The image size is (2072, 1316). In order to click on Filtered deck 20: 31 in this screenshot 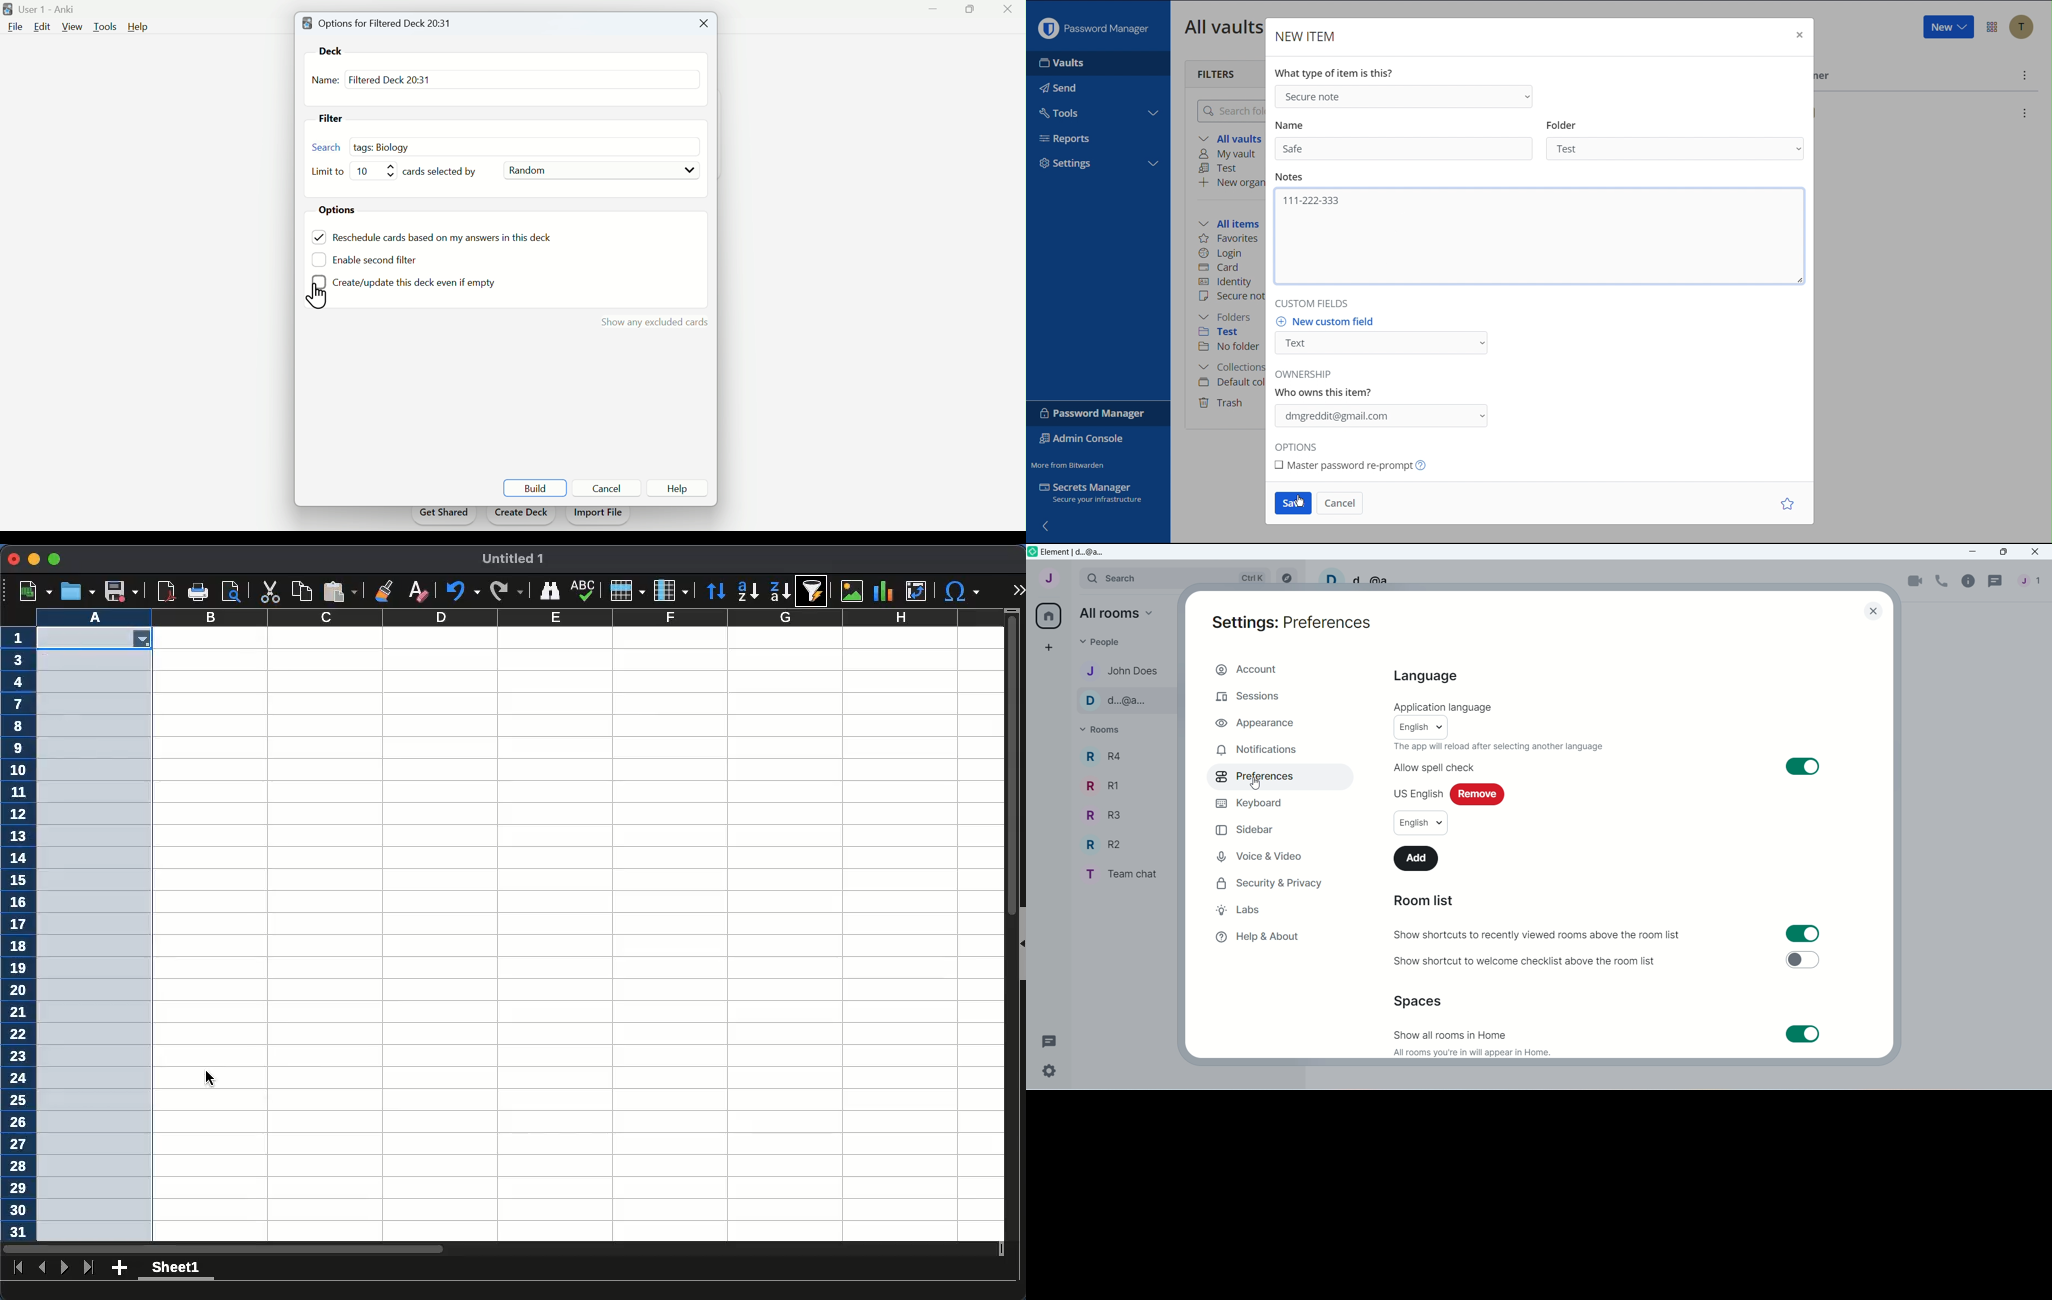, I will do `click(389, 79)`.